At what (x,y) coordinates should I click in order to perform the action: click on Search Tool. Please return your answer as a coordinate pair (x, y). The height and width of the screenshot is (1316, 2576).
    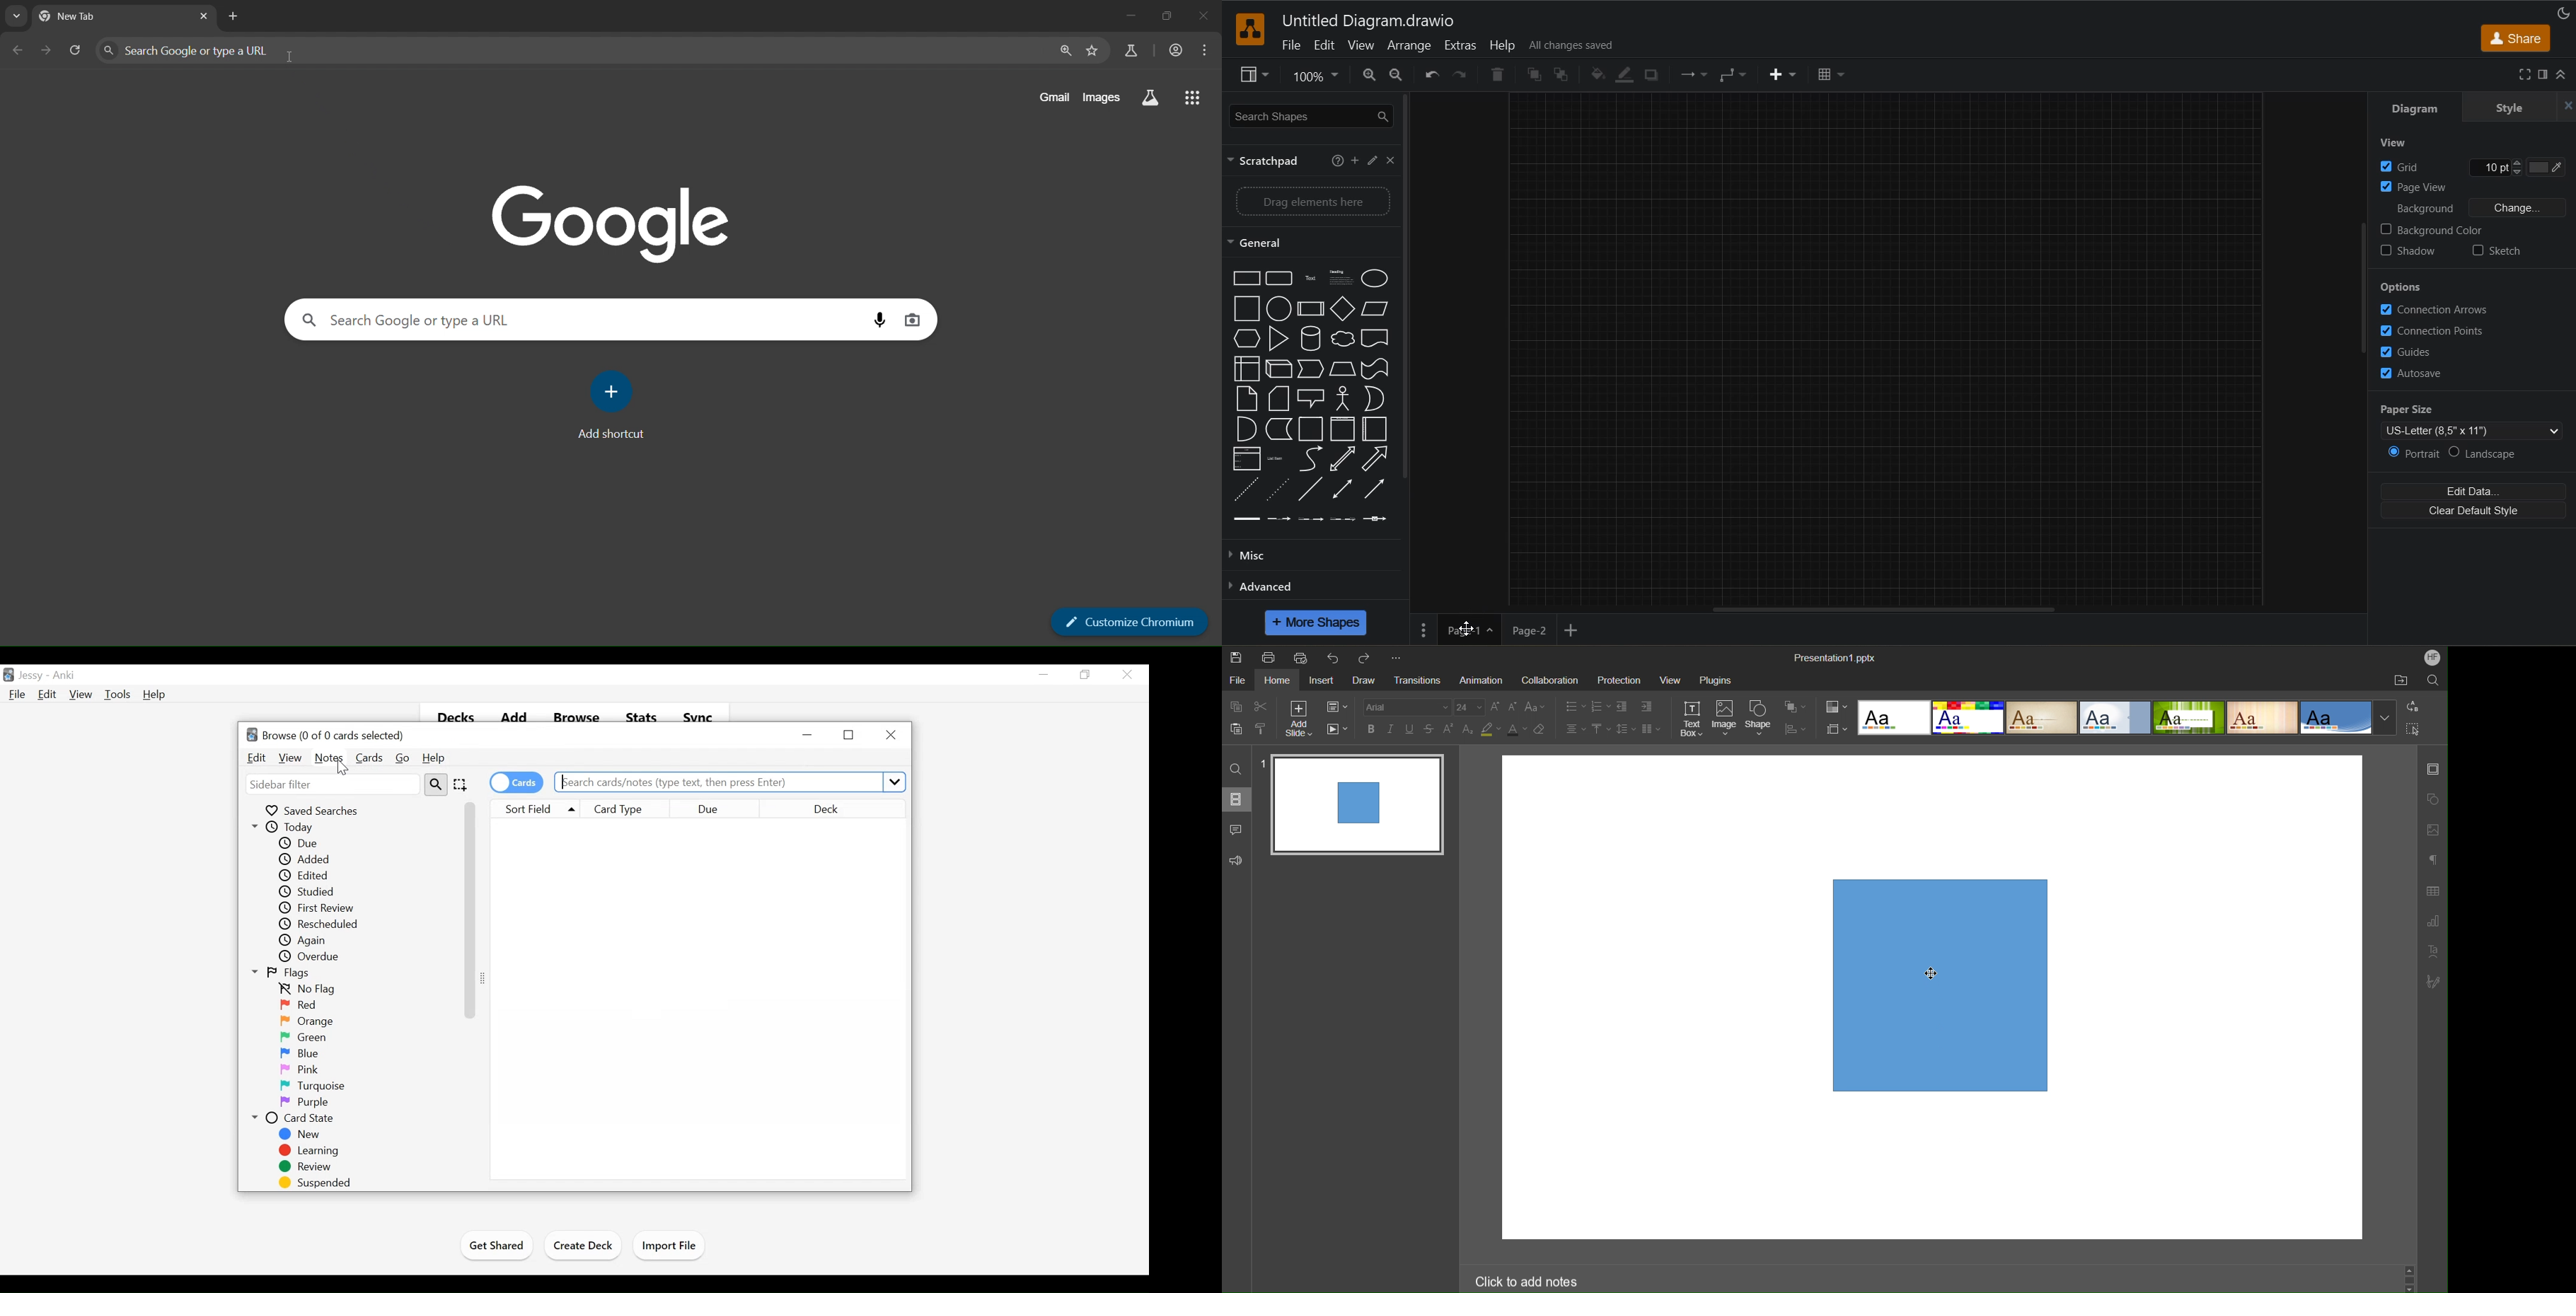
    Looking at the image, I should click on (438, 785).